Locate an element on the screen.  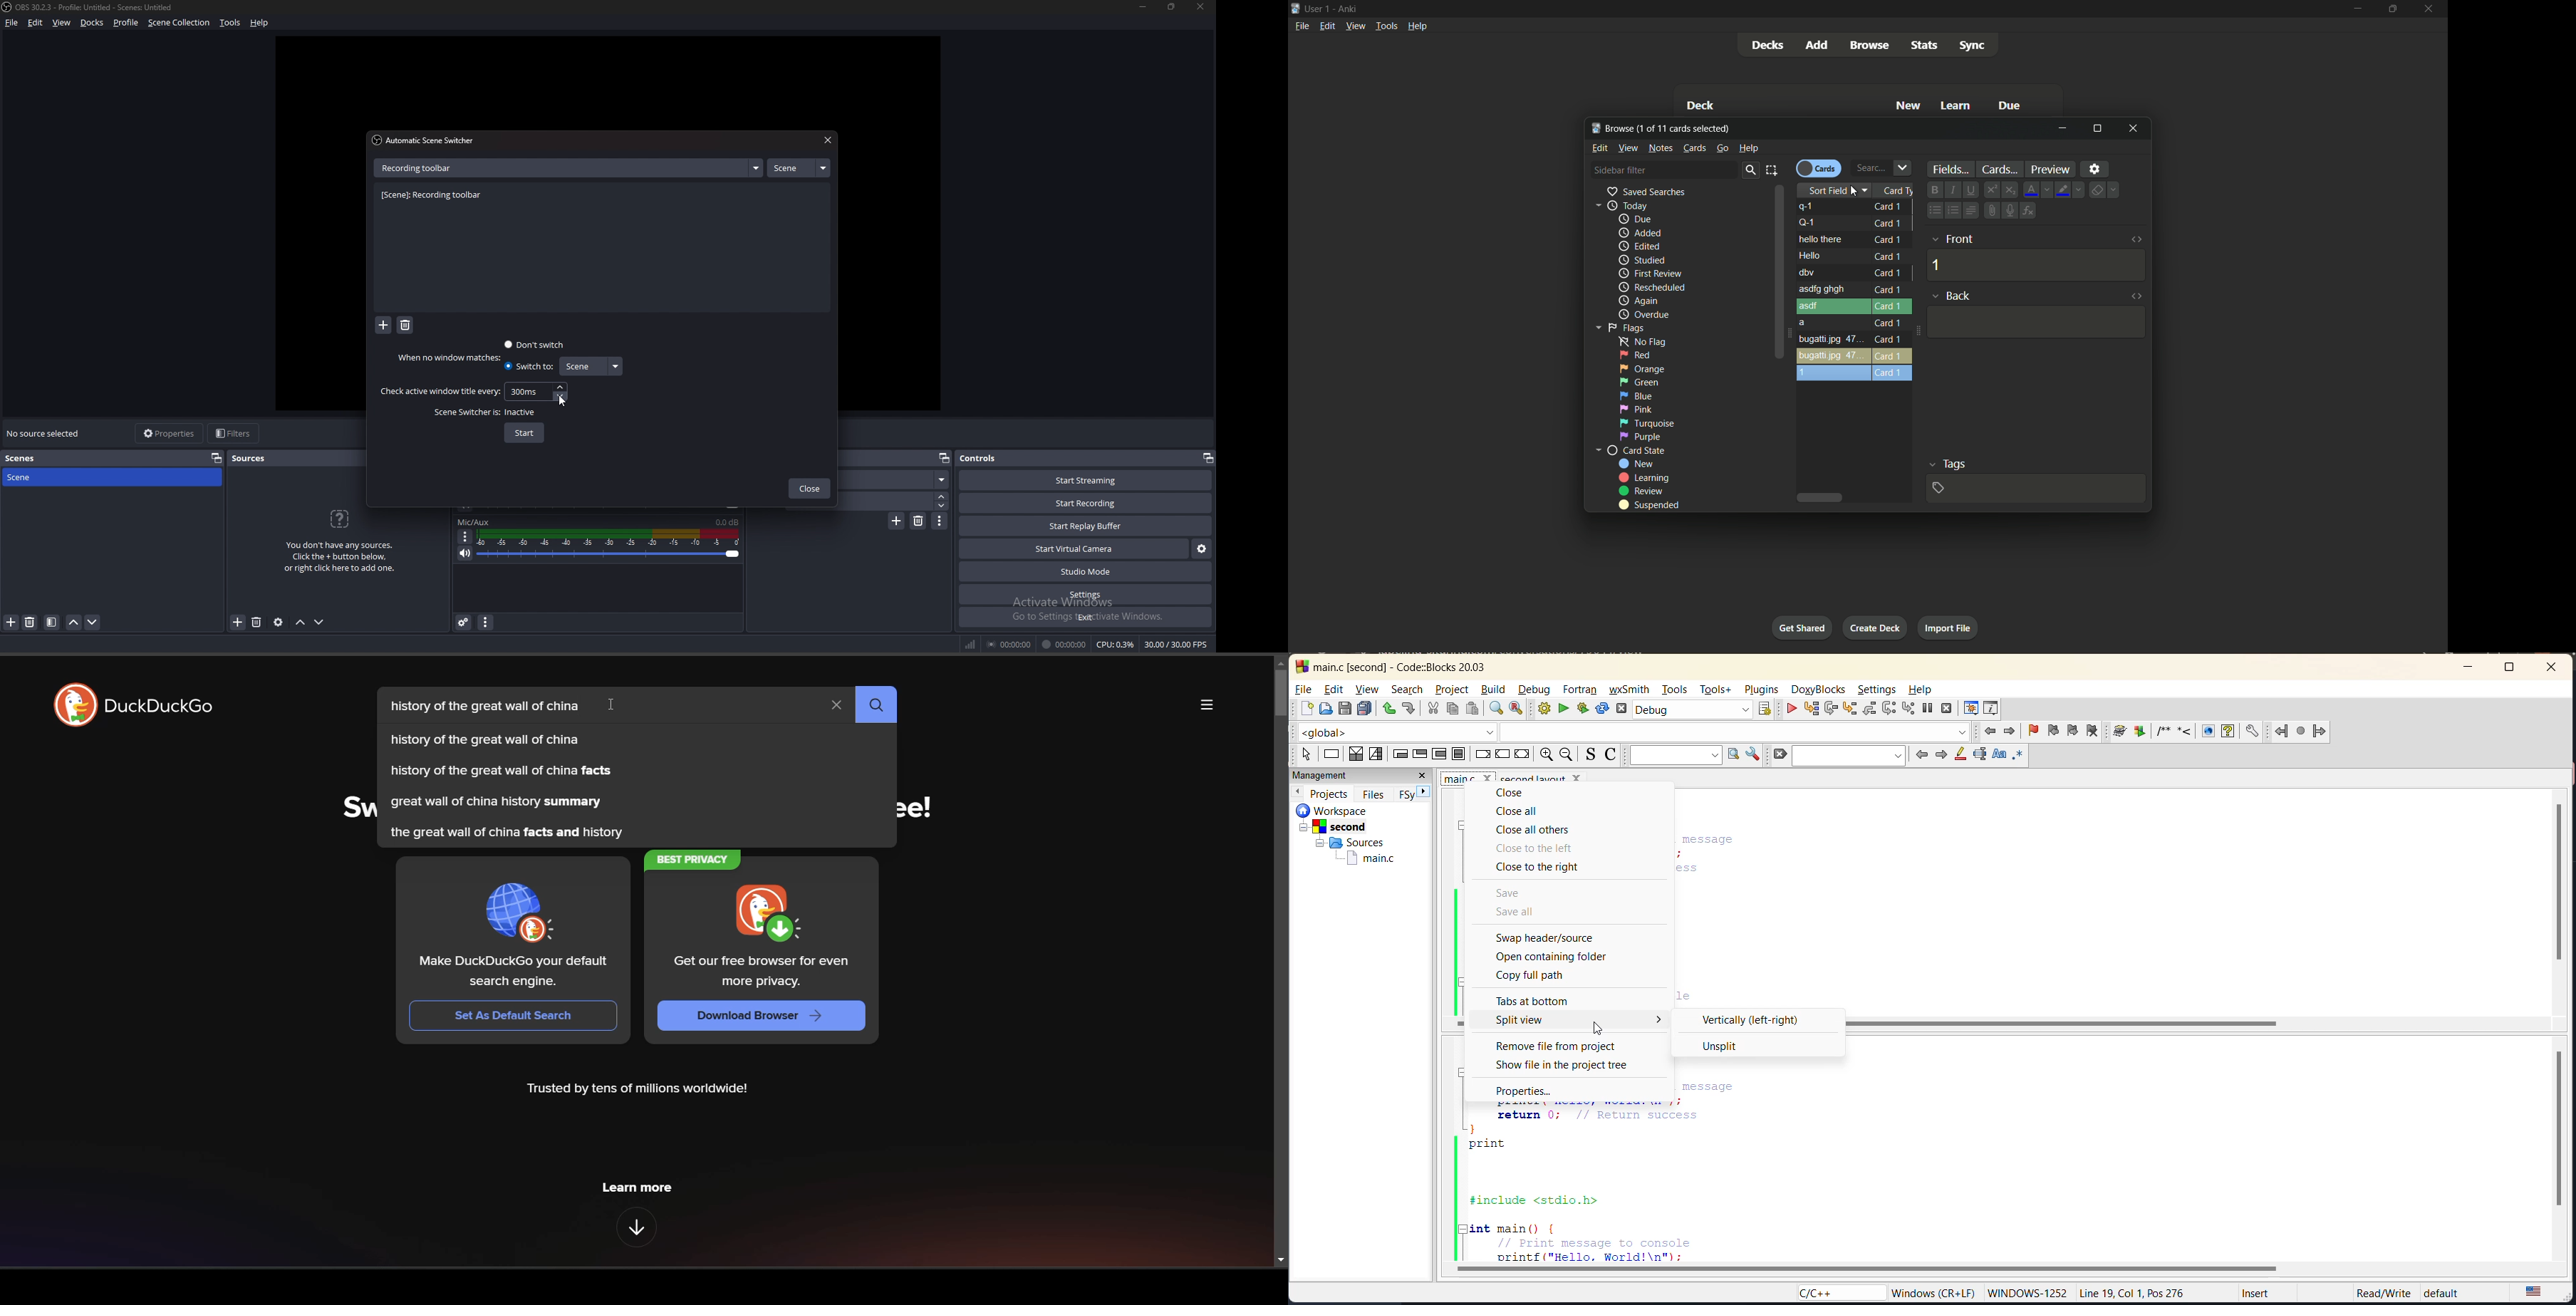
toggle html editor is located at coordinates (2136, 239).